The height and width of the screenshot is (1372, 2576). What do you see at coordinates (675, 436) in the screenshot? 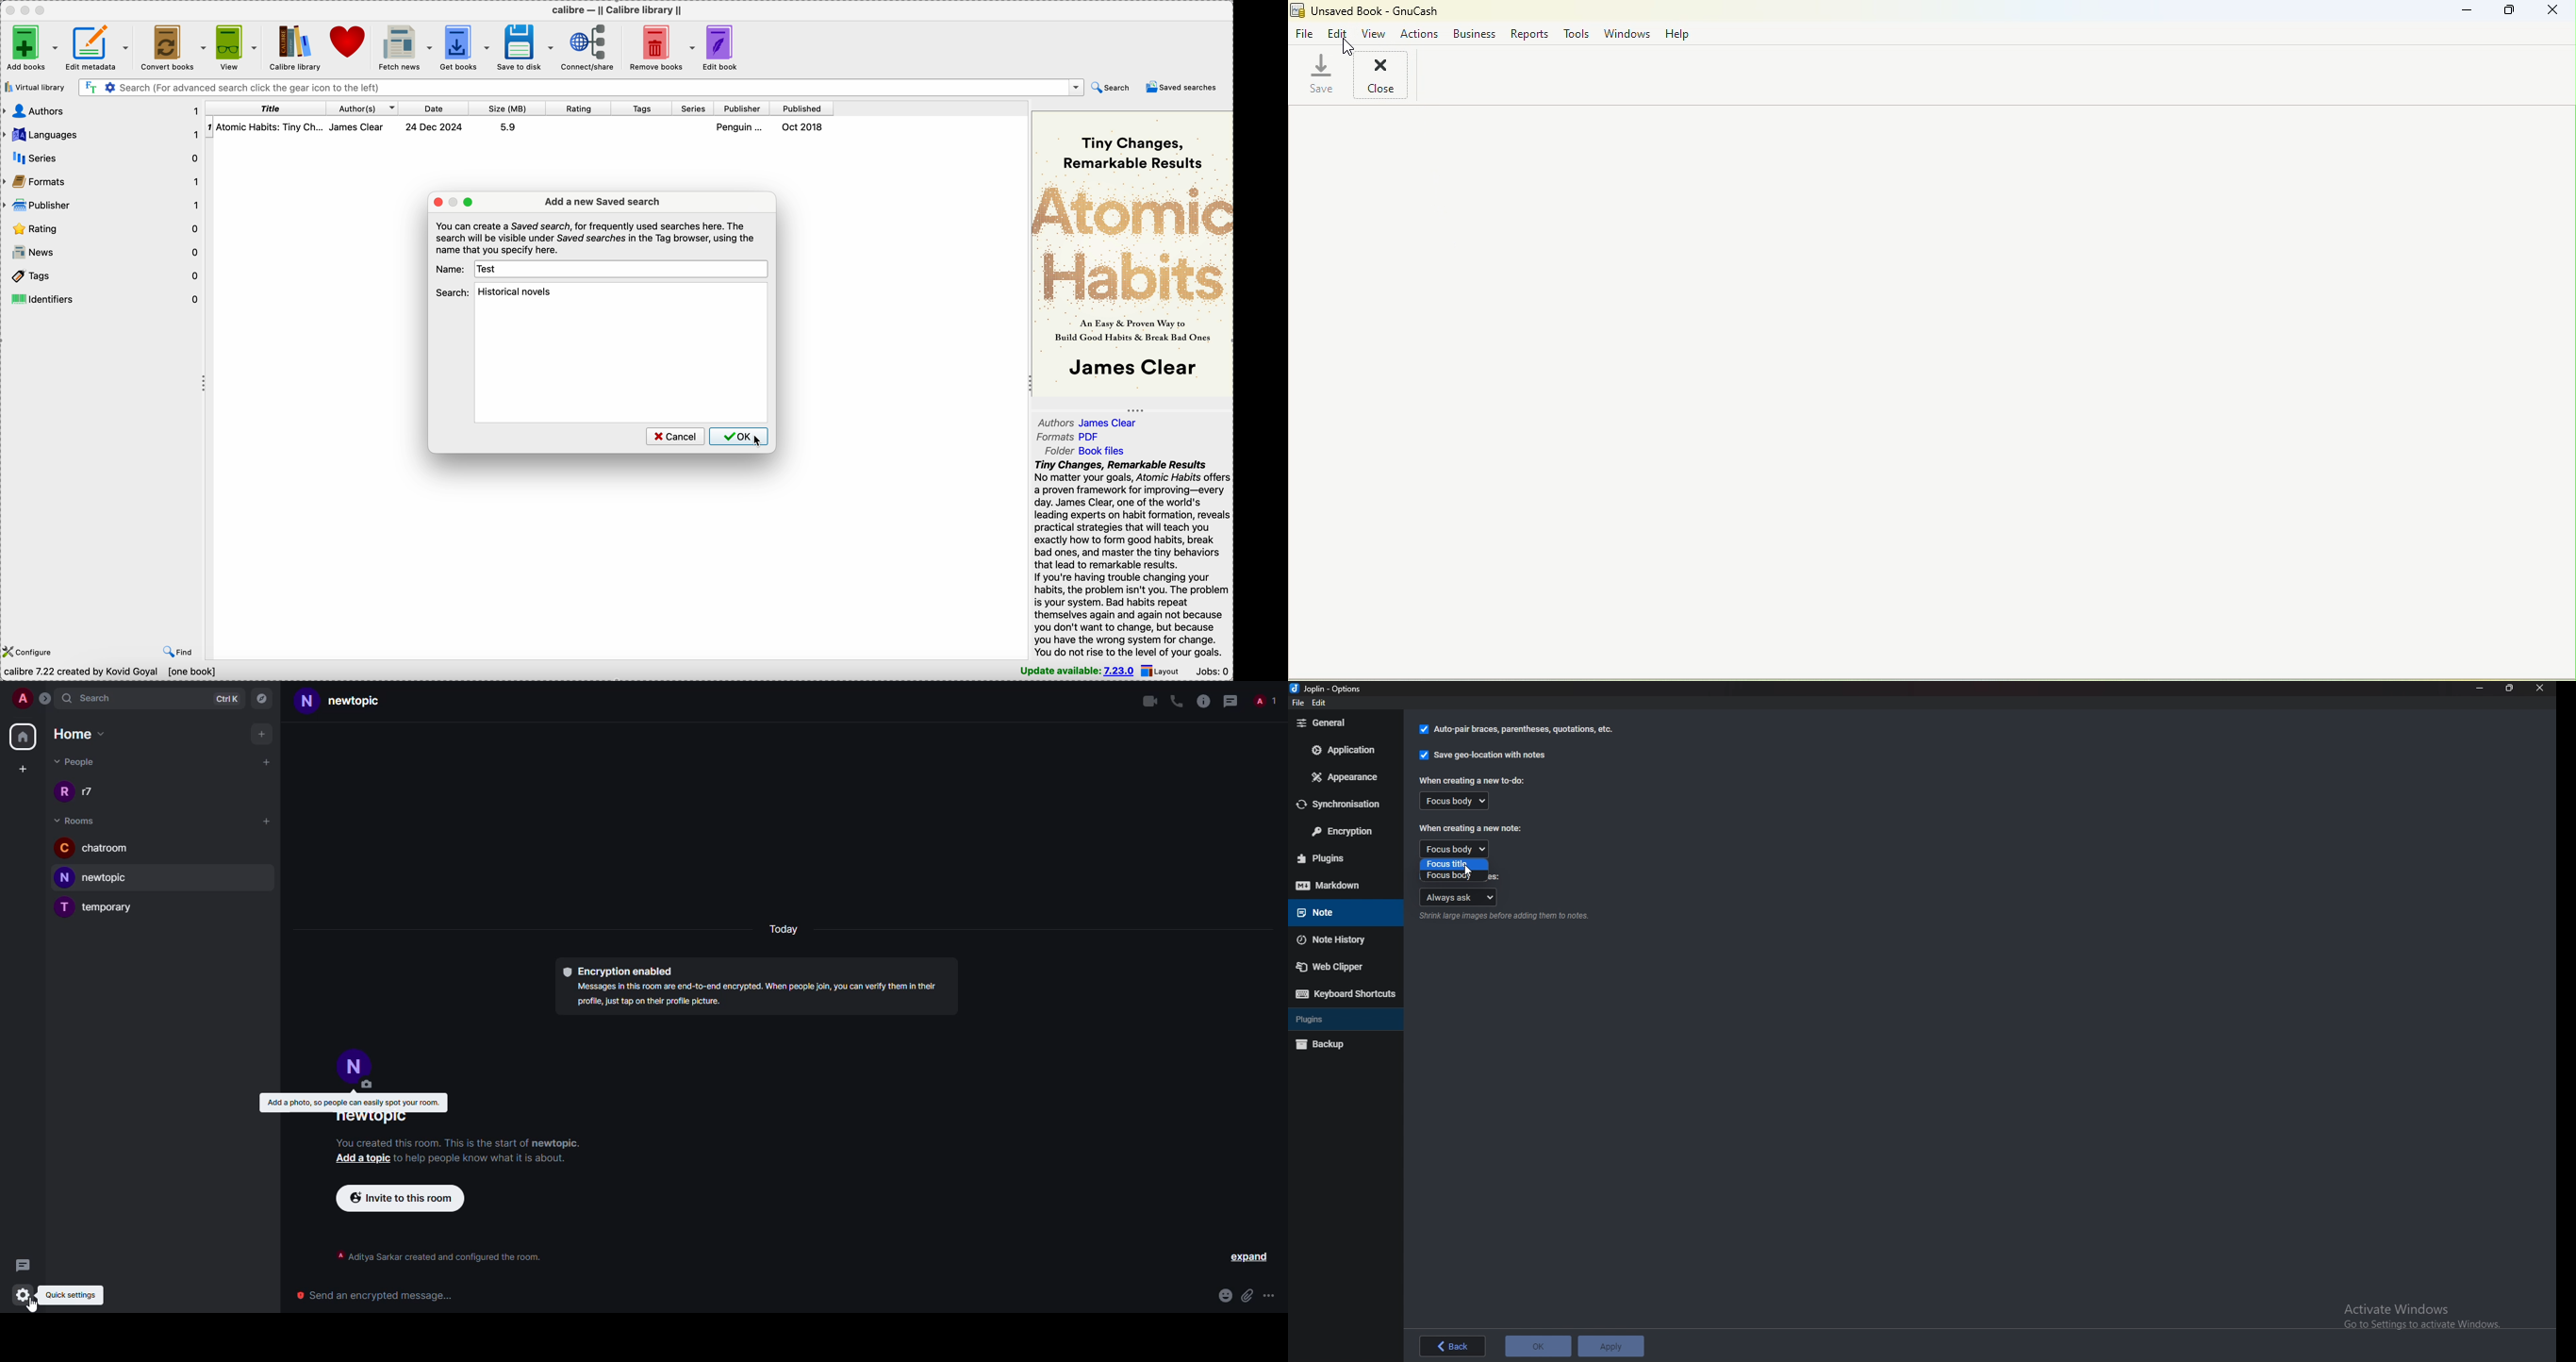
I see `cancel` at bounding box center [675, 436].